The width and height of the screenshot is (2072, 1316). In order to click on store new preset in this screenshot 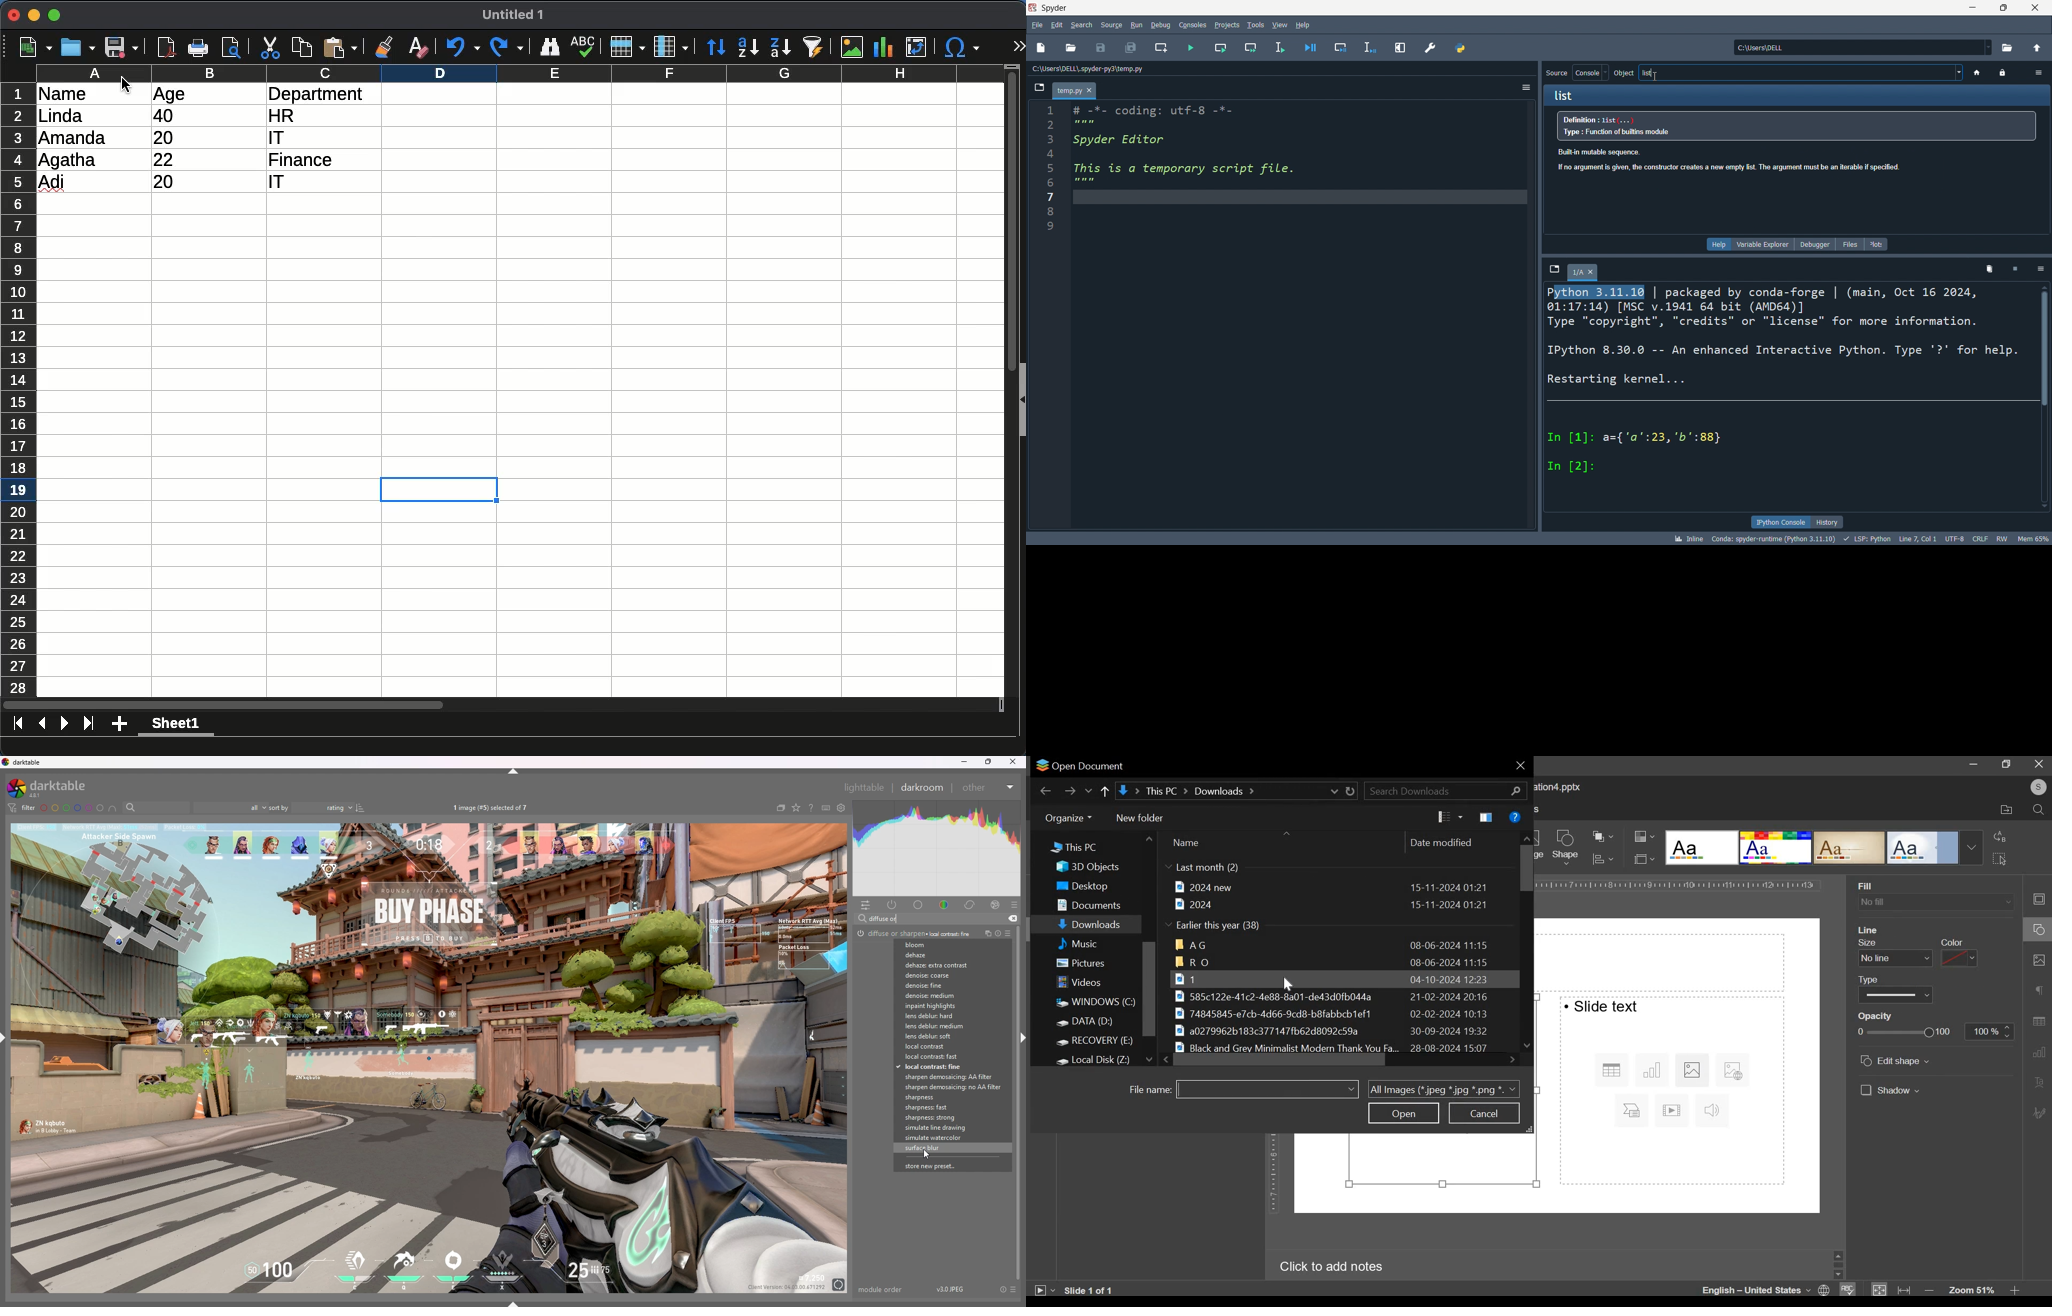, I will do `click(945, 1166)`.